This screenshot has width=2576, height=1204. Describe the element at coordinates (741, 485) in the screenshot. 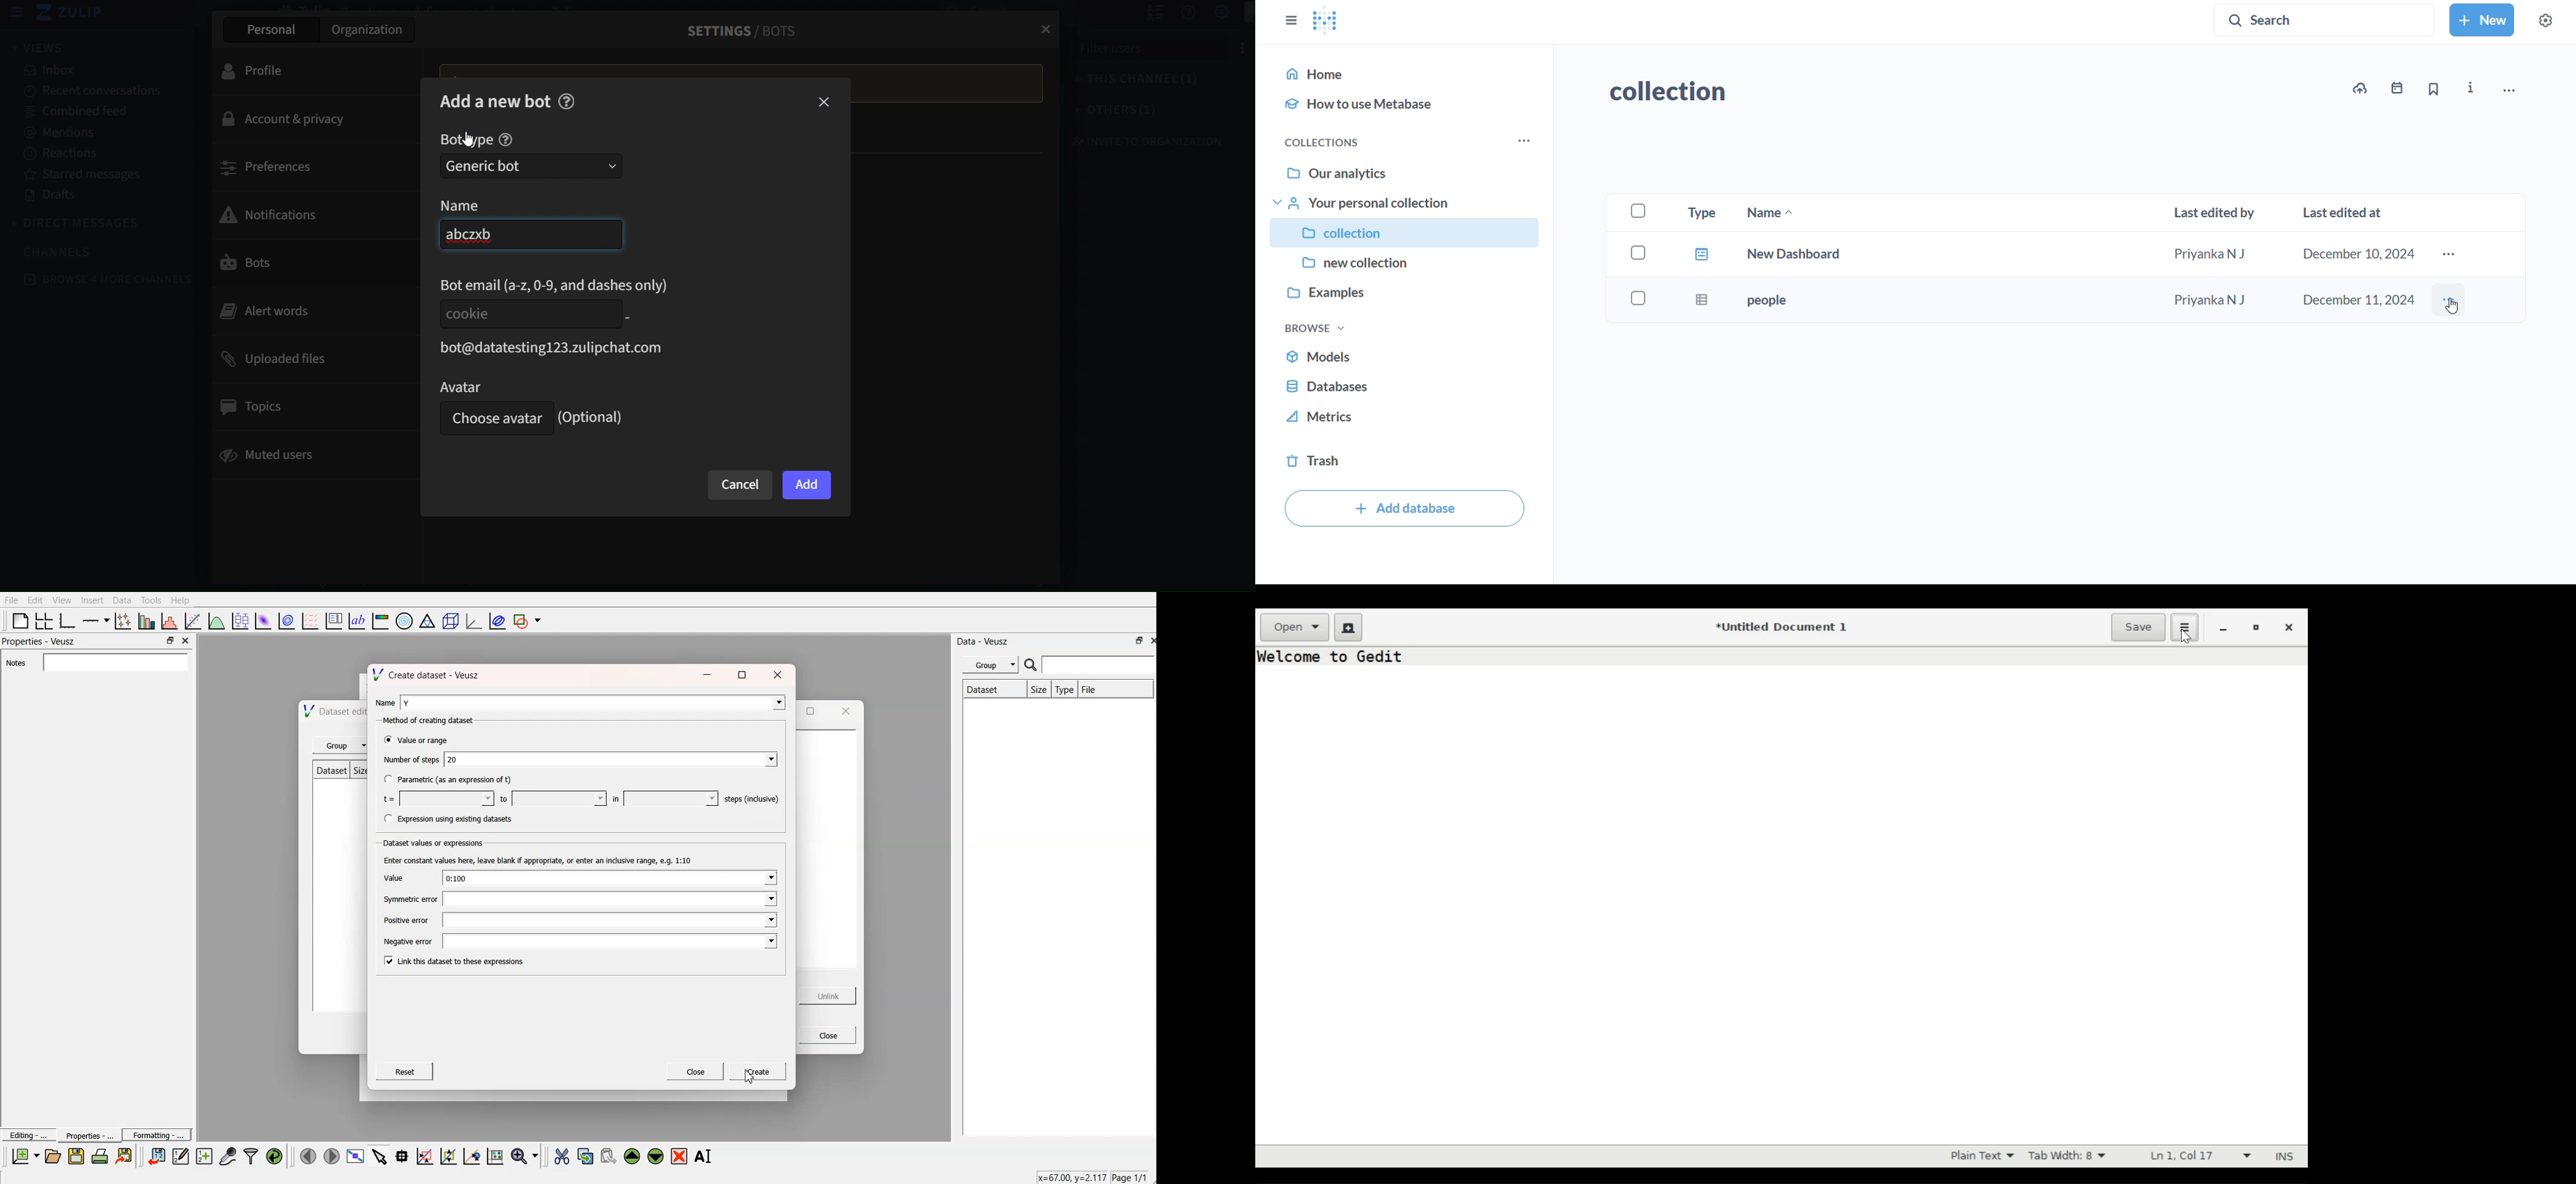

I see `cancel` at that location.